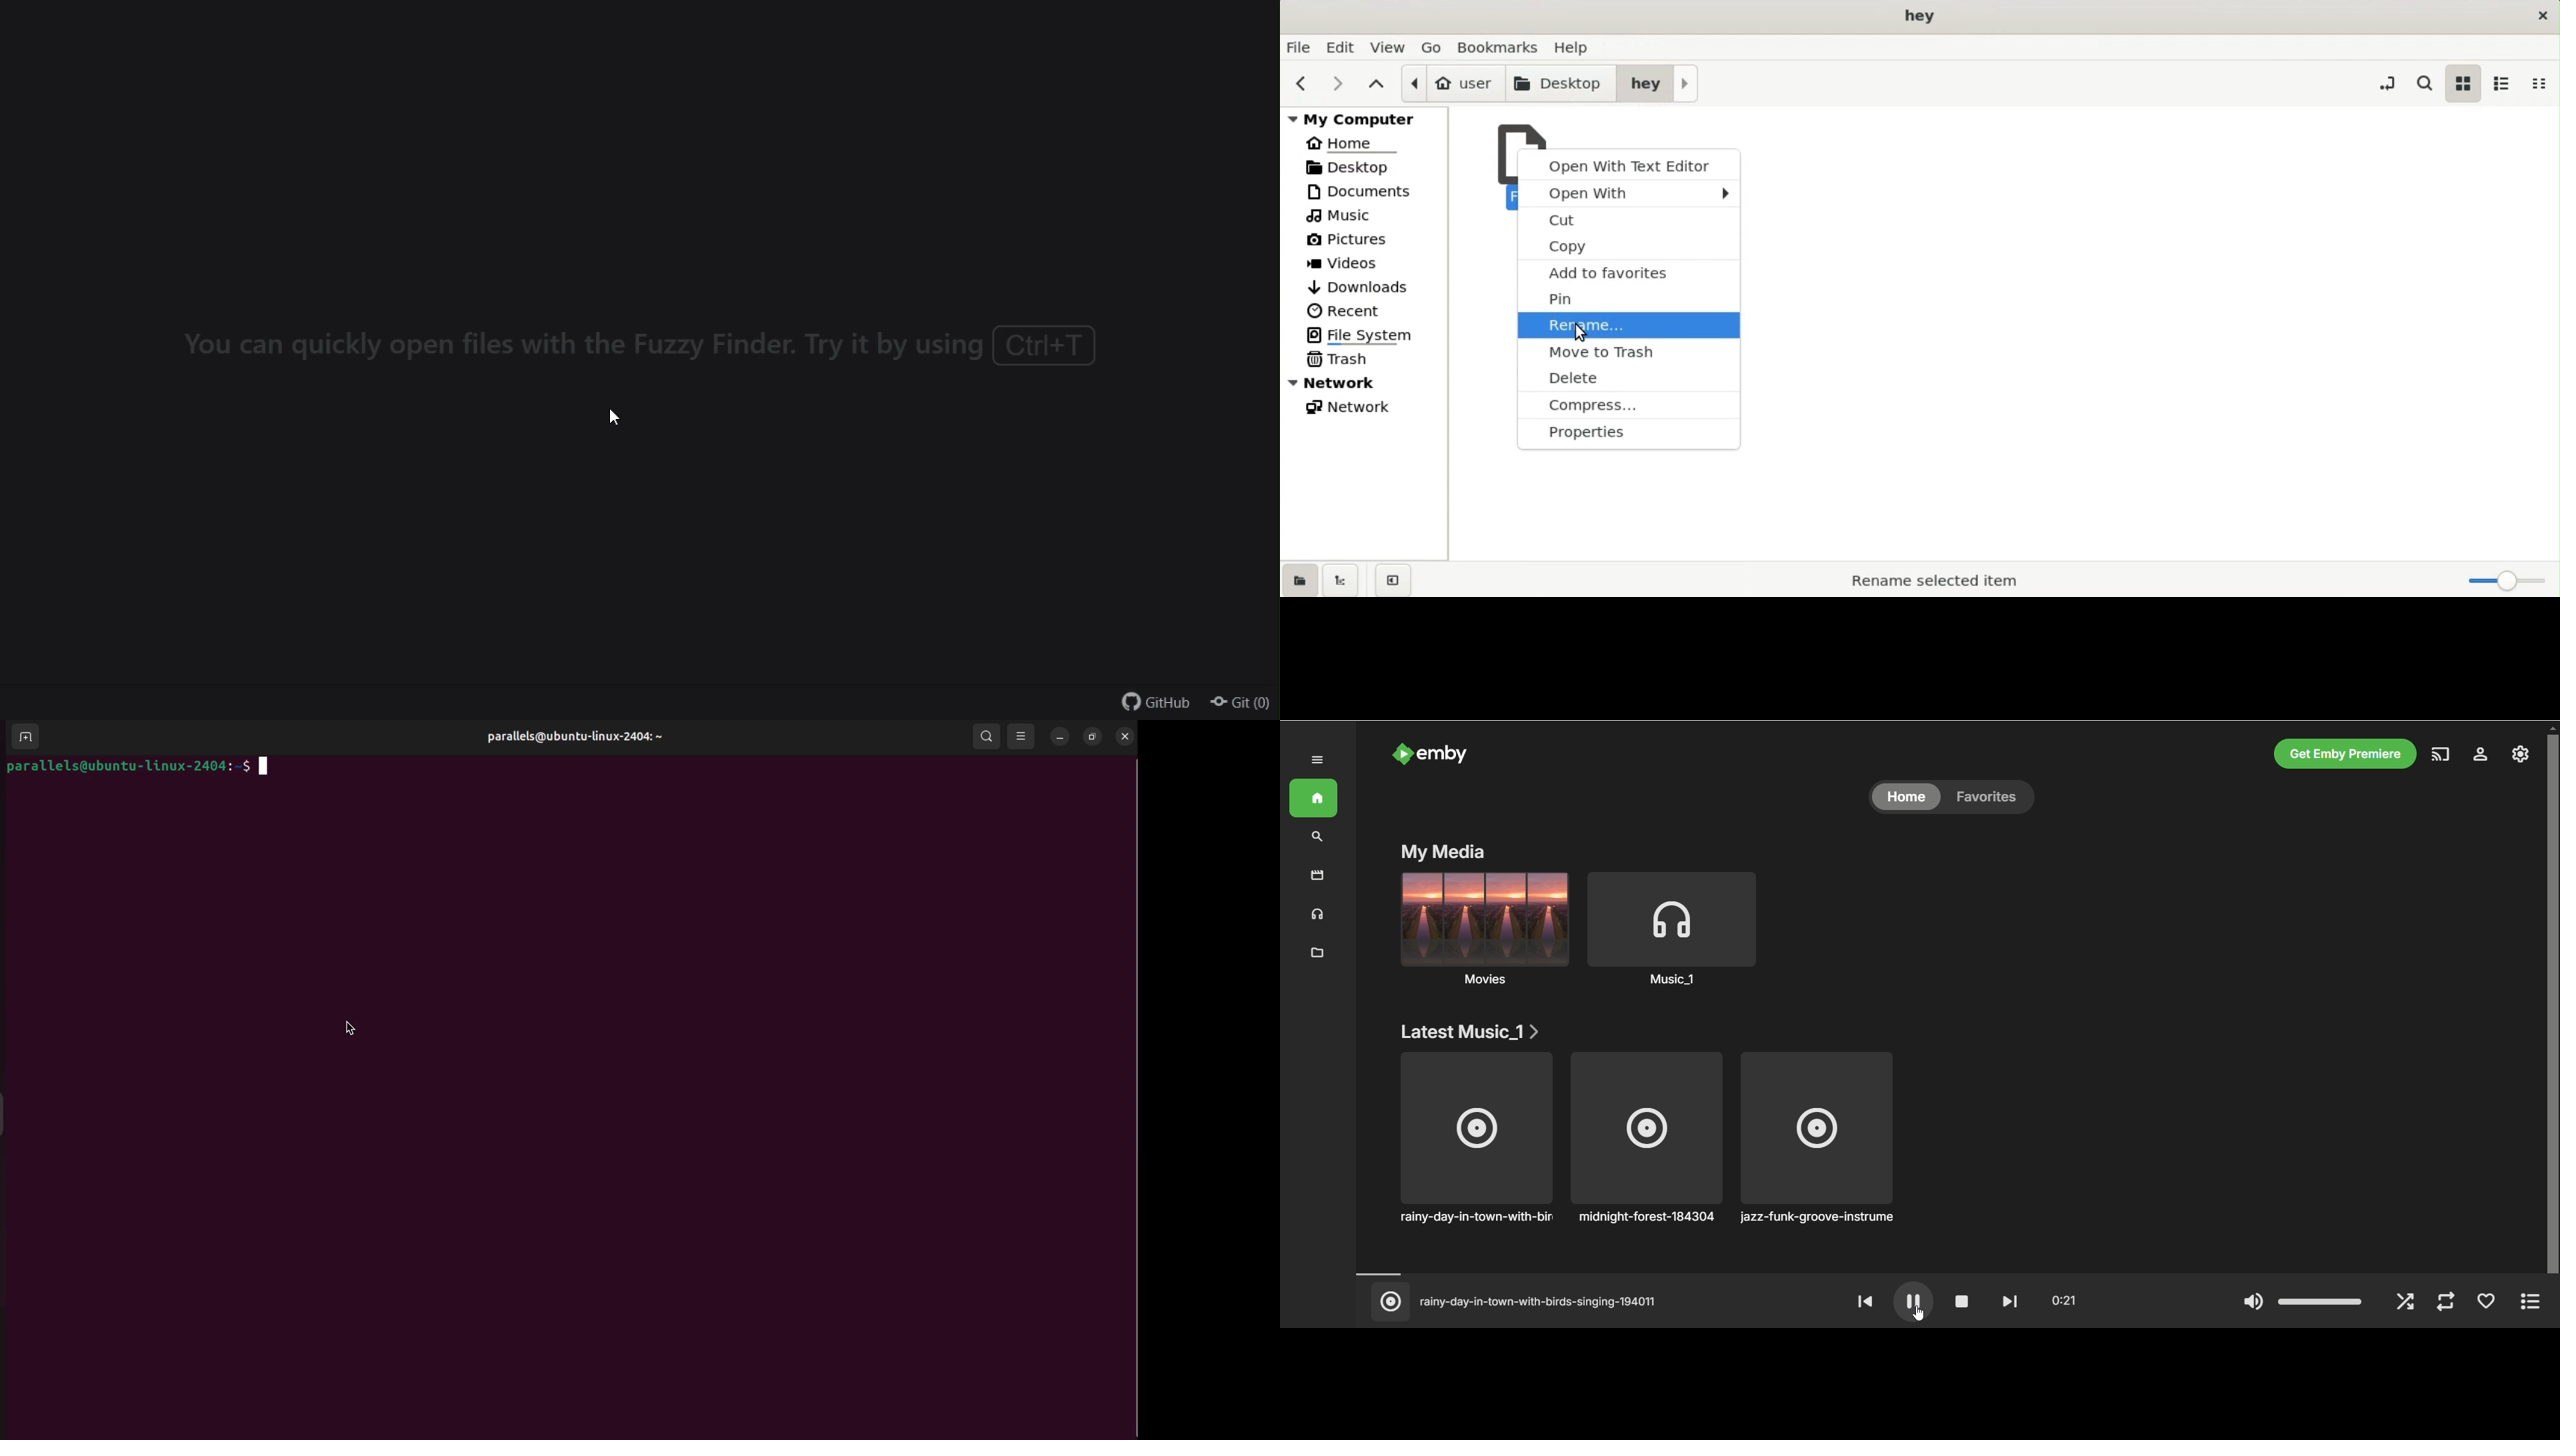  Describe the element at coordinates (572, 736) in the screenshot. I see `parallels` at that location.